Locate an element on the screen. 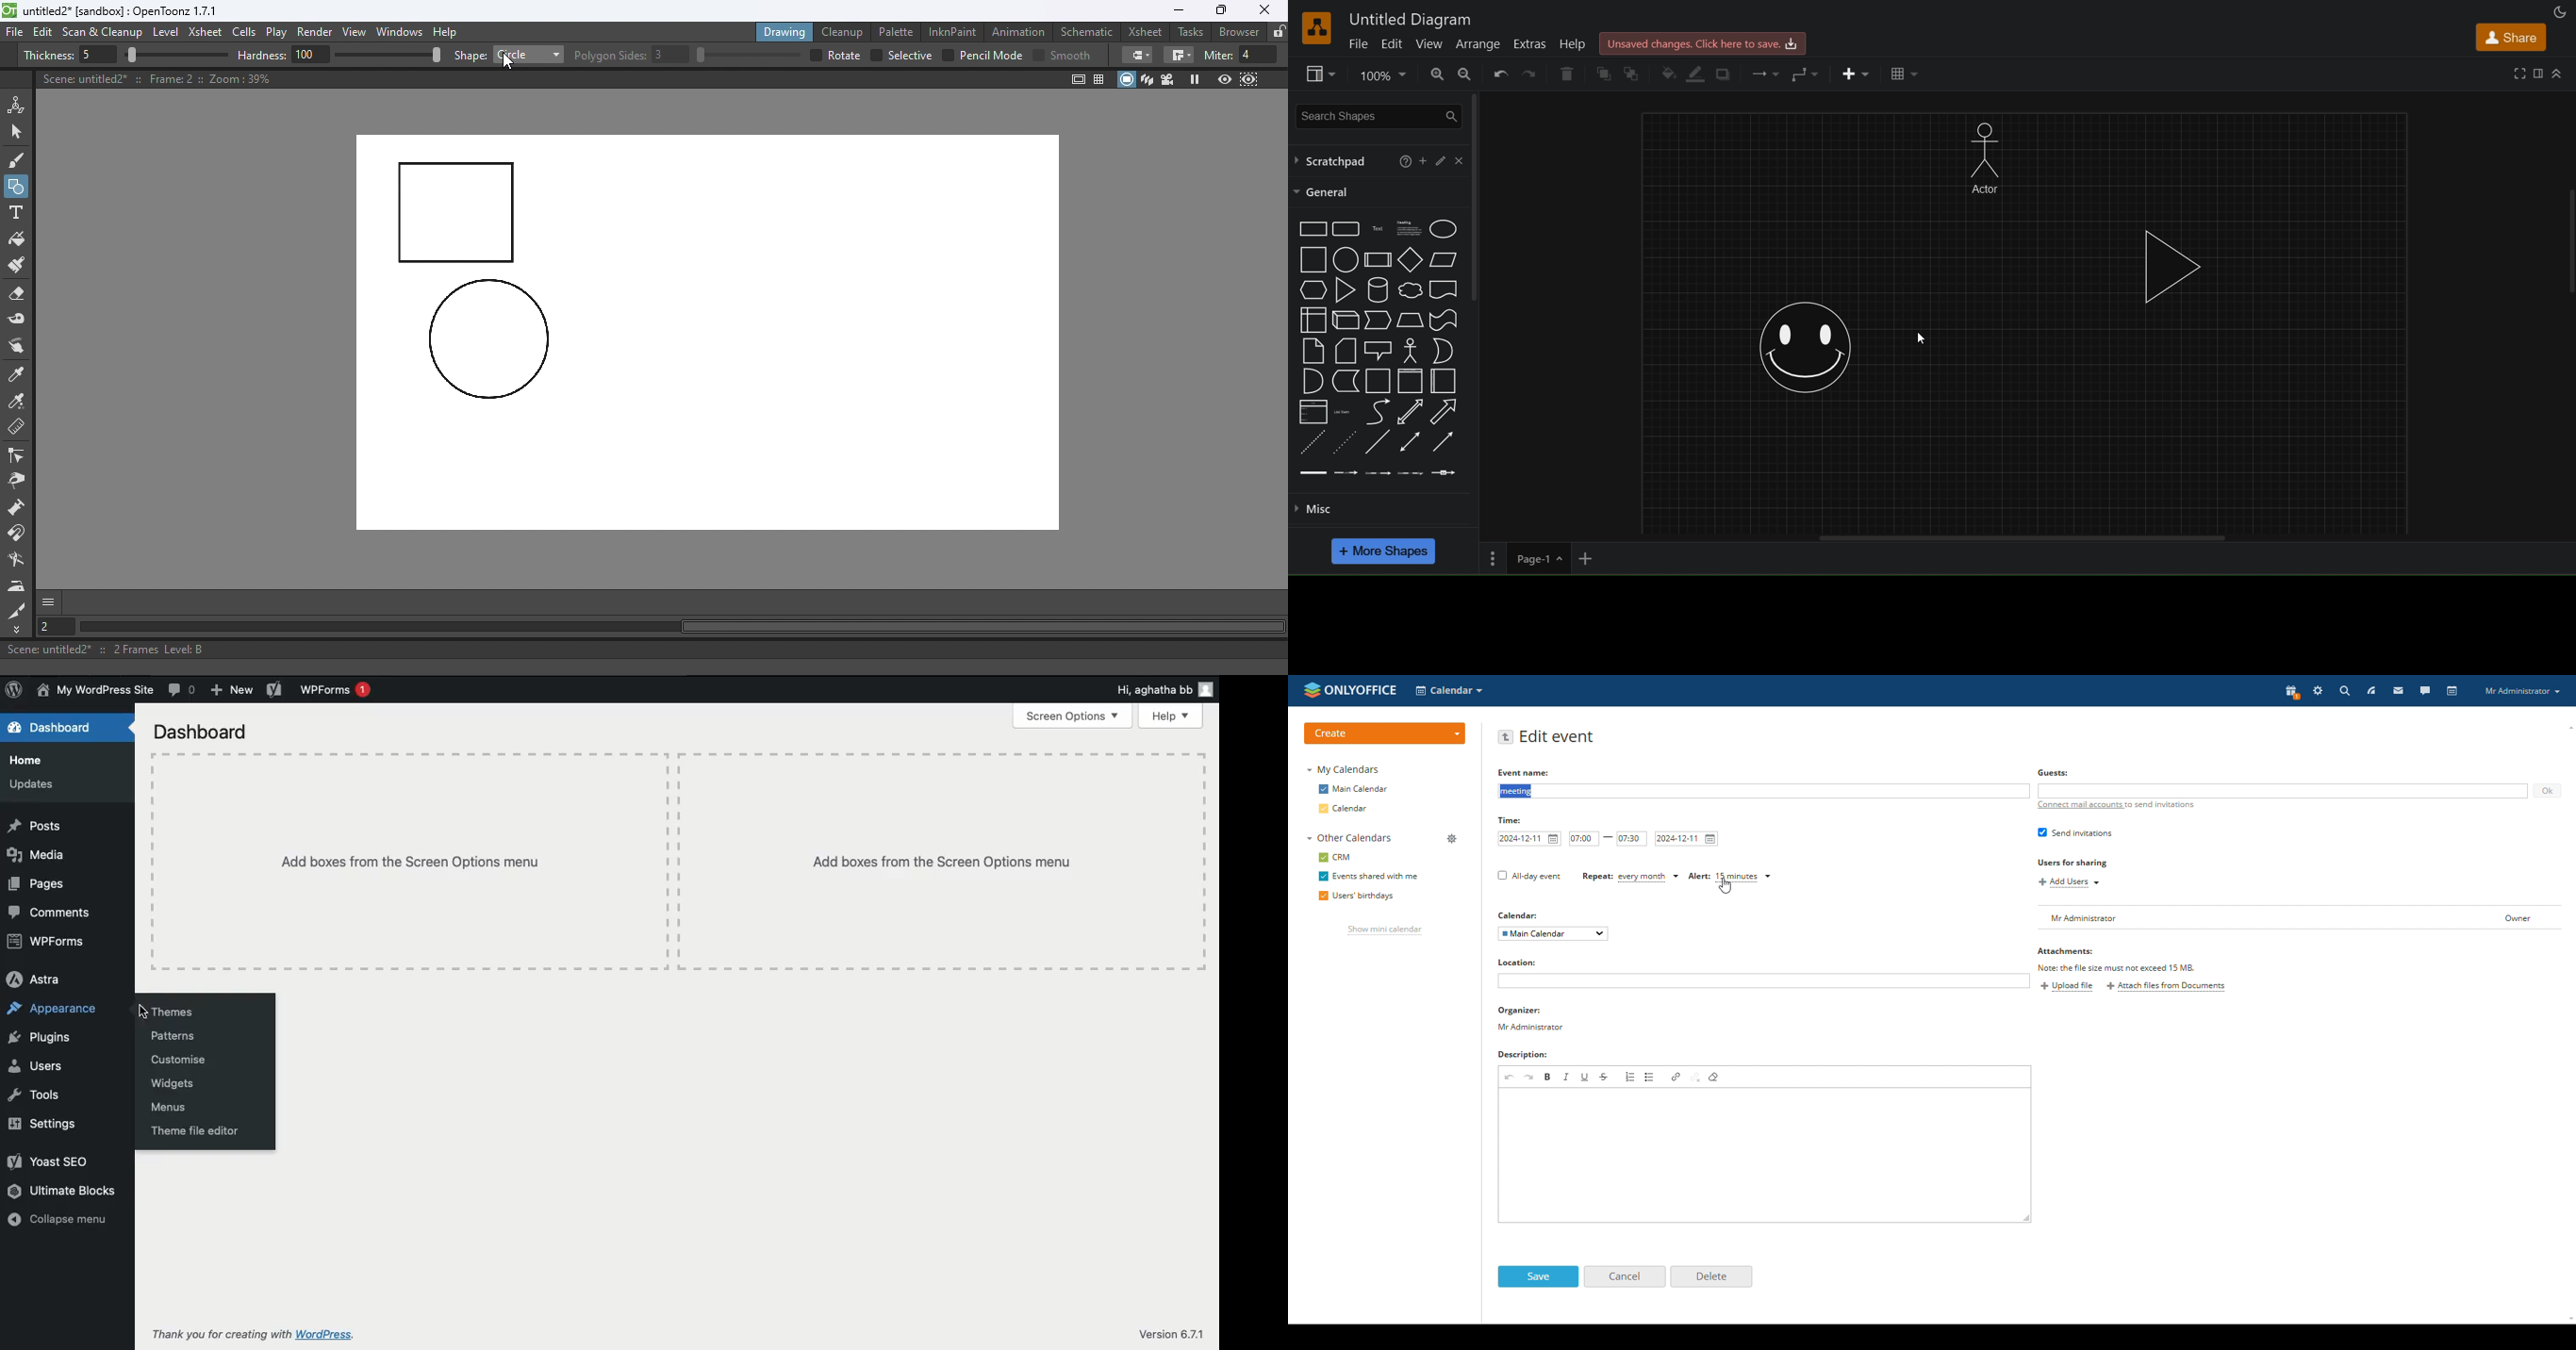 The width and height of the screenshot is (2576, 1372). cursor is located at coordinates (1923, 337).